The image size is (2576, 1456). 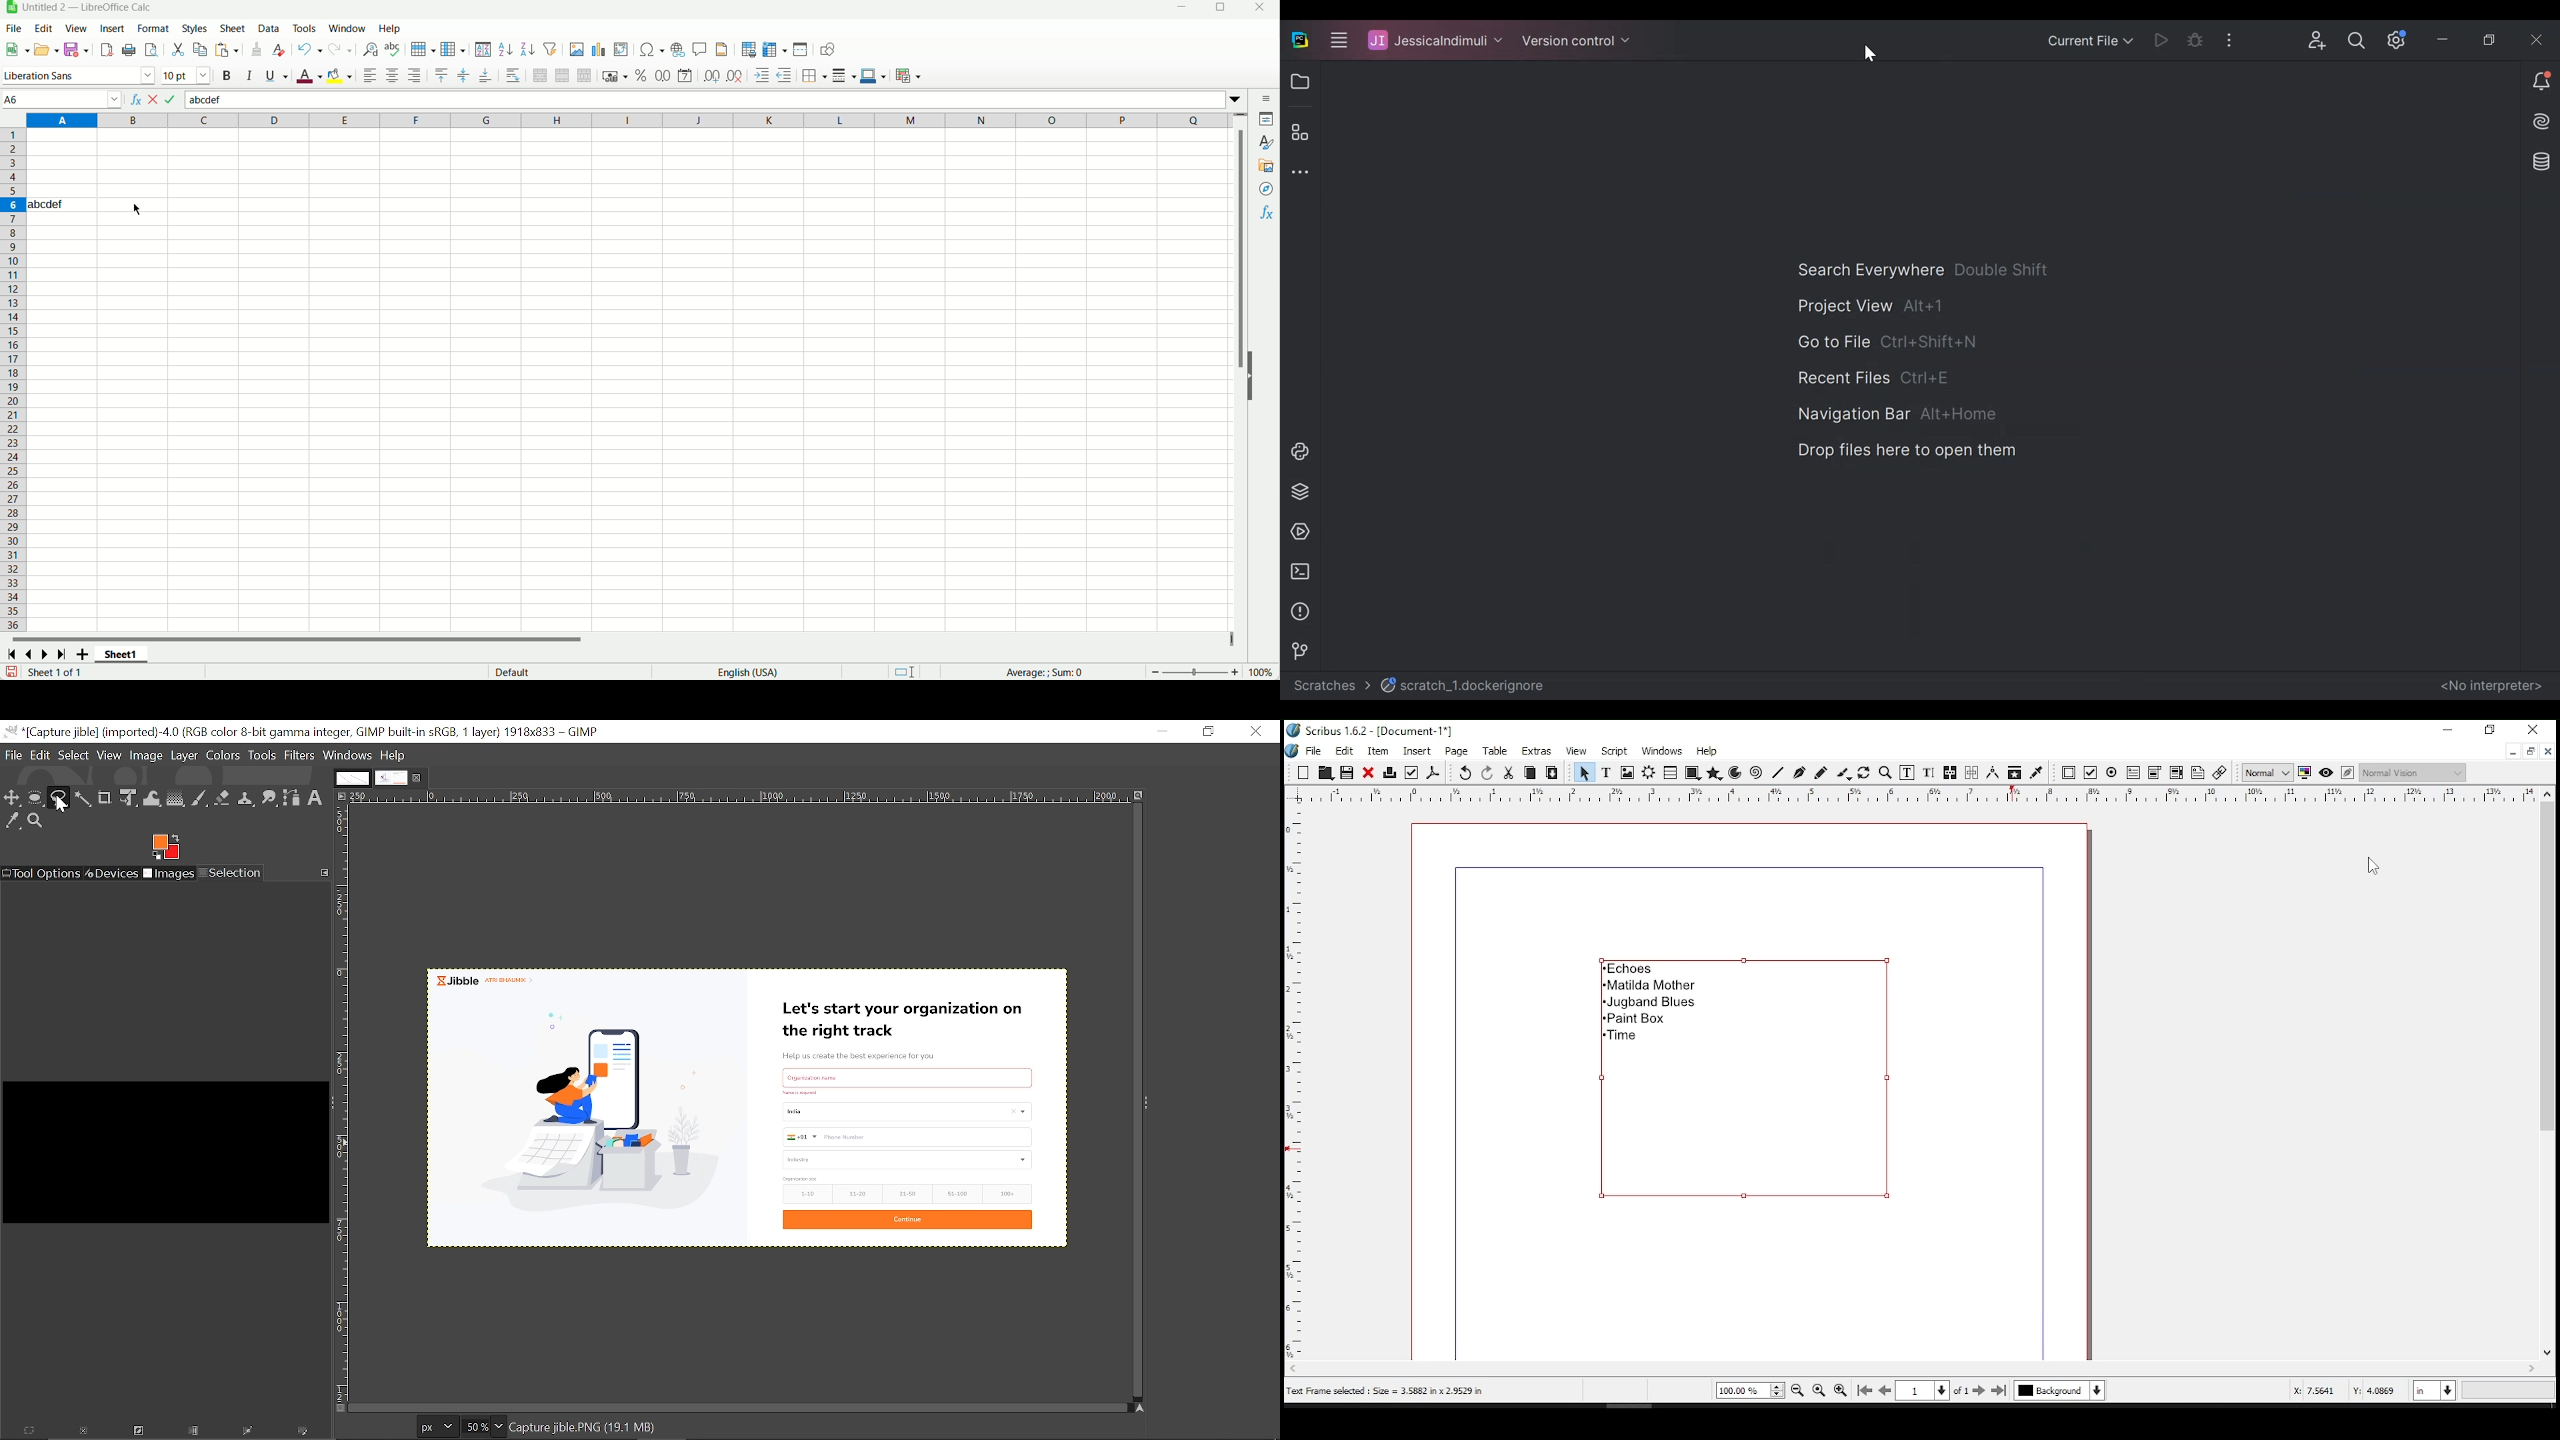 What do you see at coordinates (155, 99) in the screenshot?
I see `cancel` at bounding box center [155, 99].